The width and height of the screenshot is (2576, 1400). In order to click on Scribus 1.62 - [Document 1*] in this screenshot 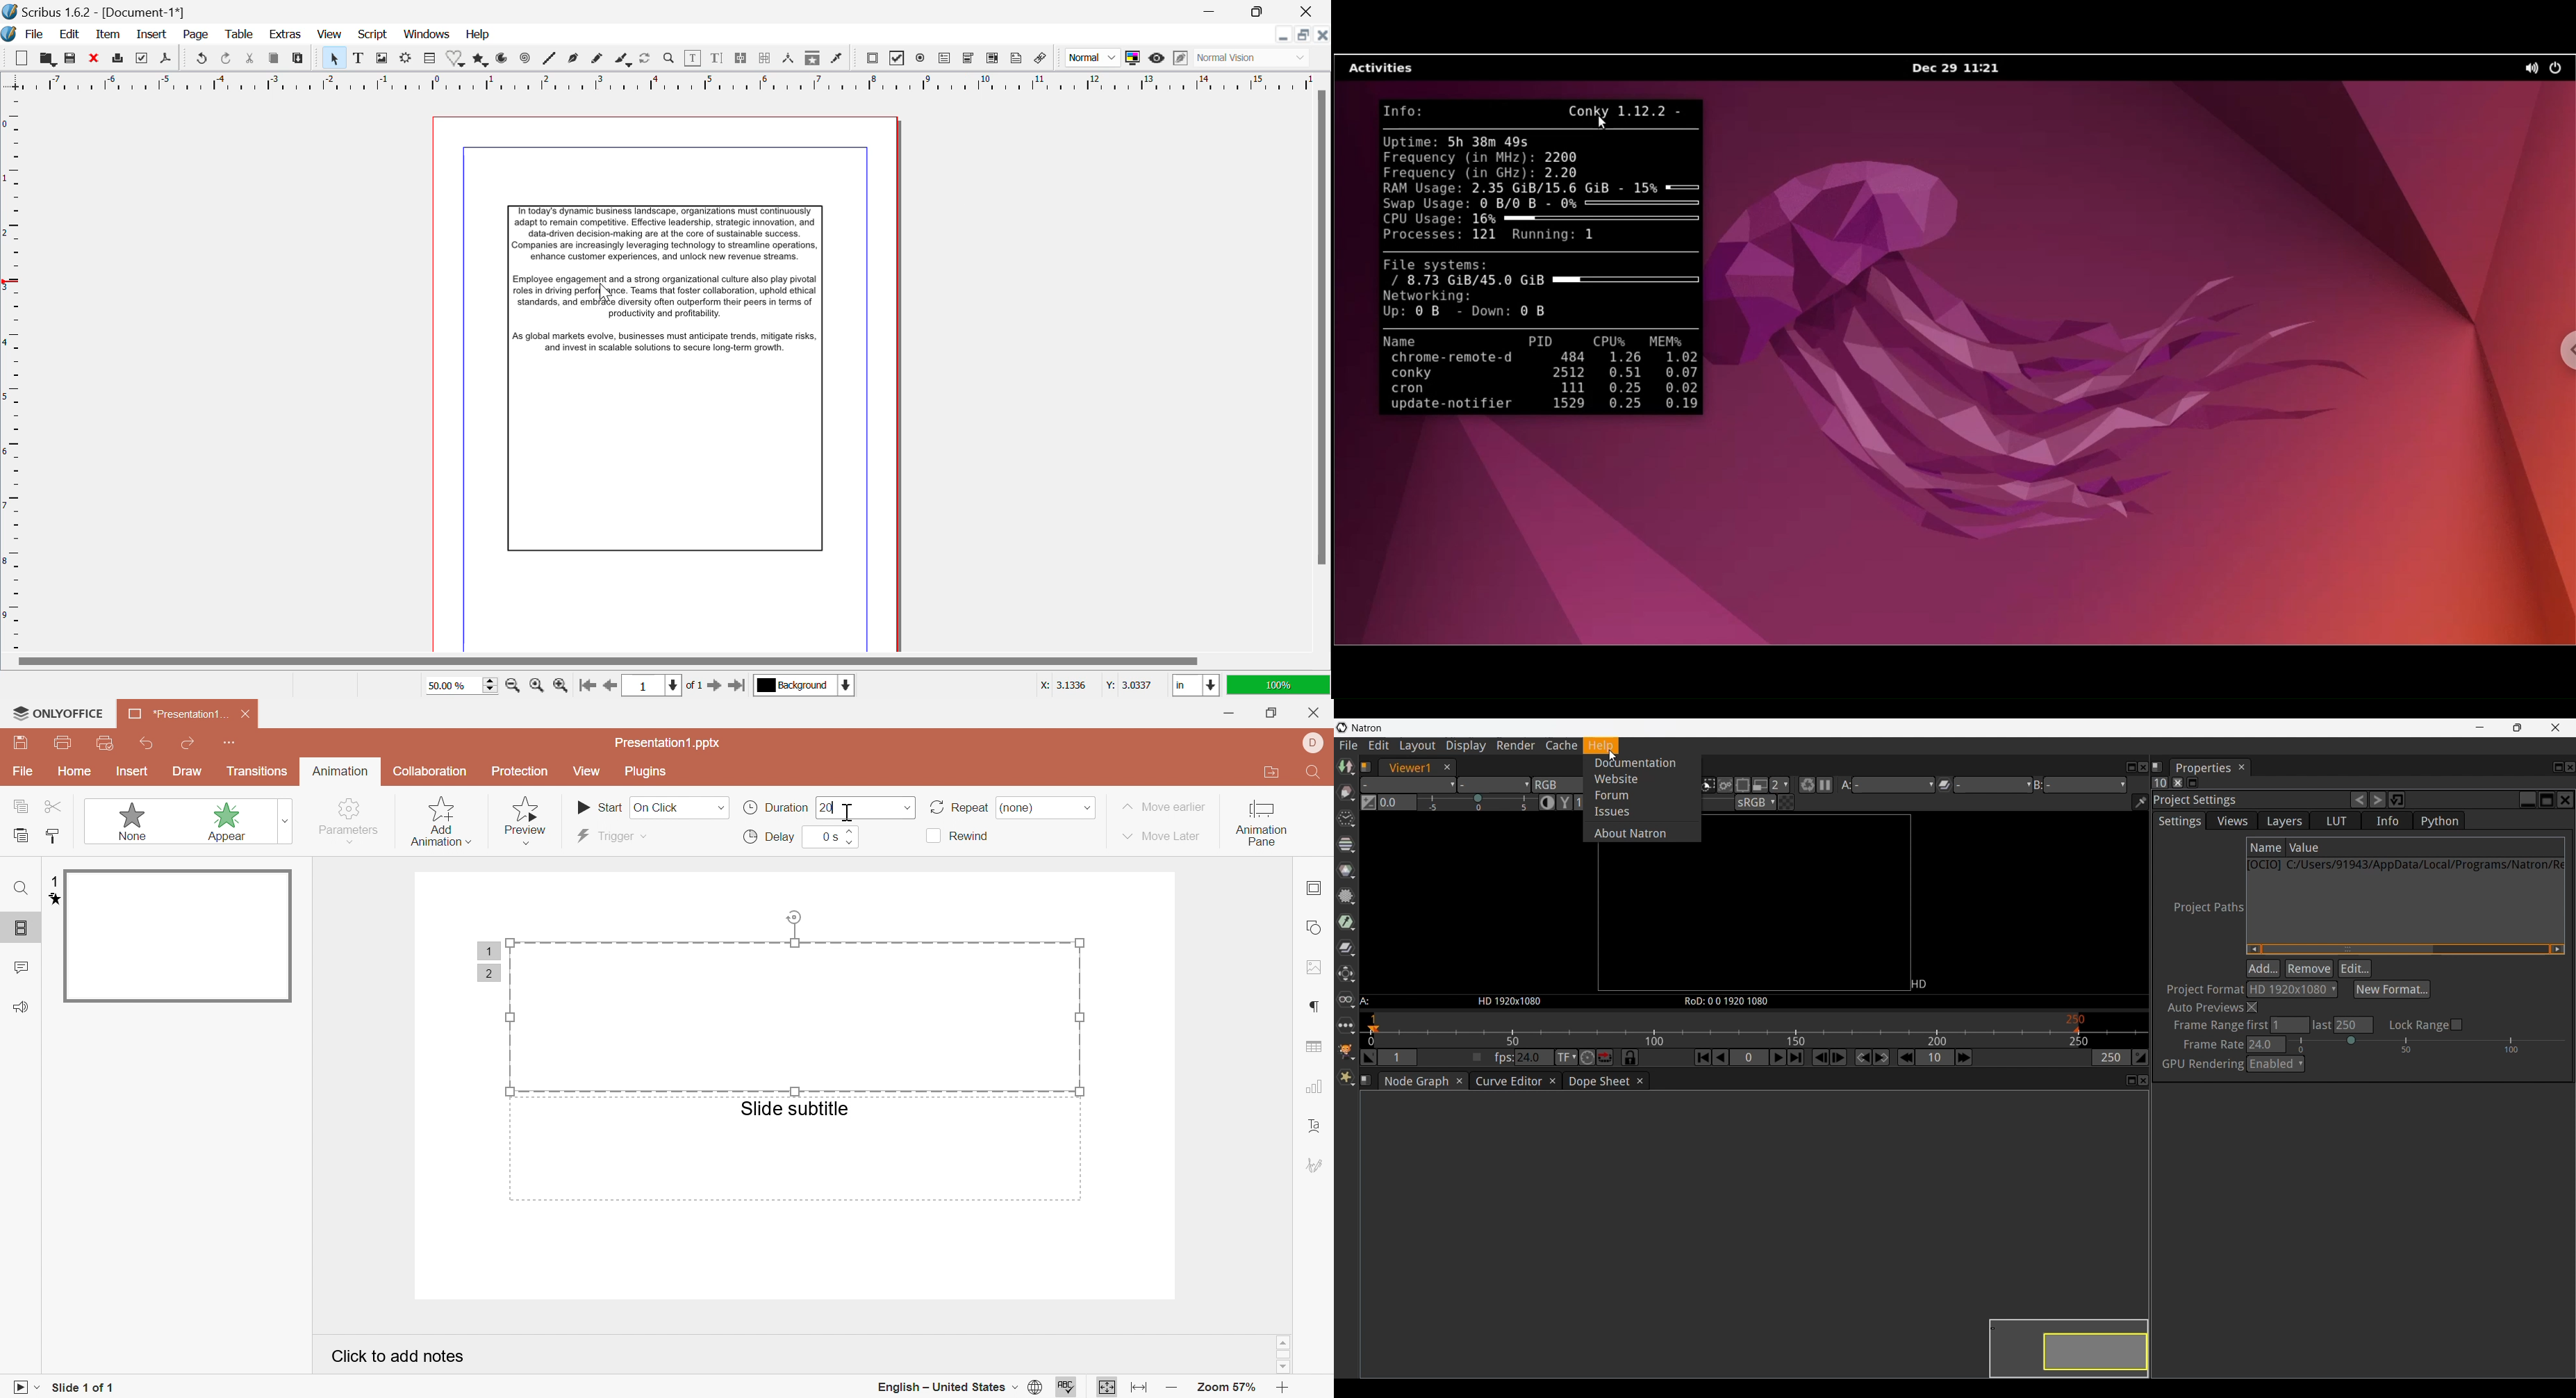, I will do `click(97, 12)`.